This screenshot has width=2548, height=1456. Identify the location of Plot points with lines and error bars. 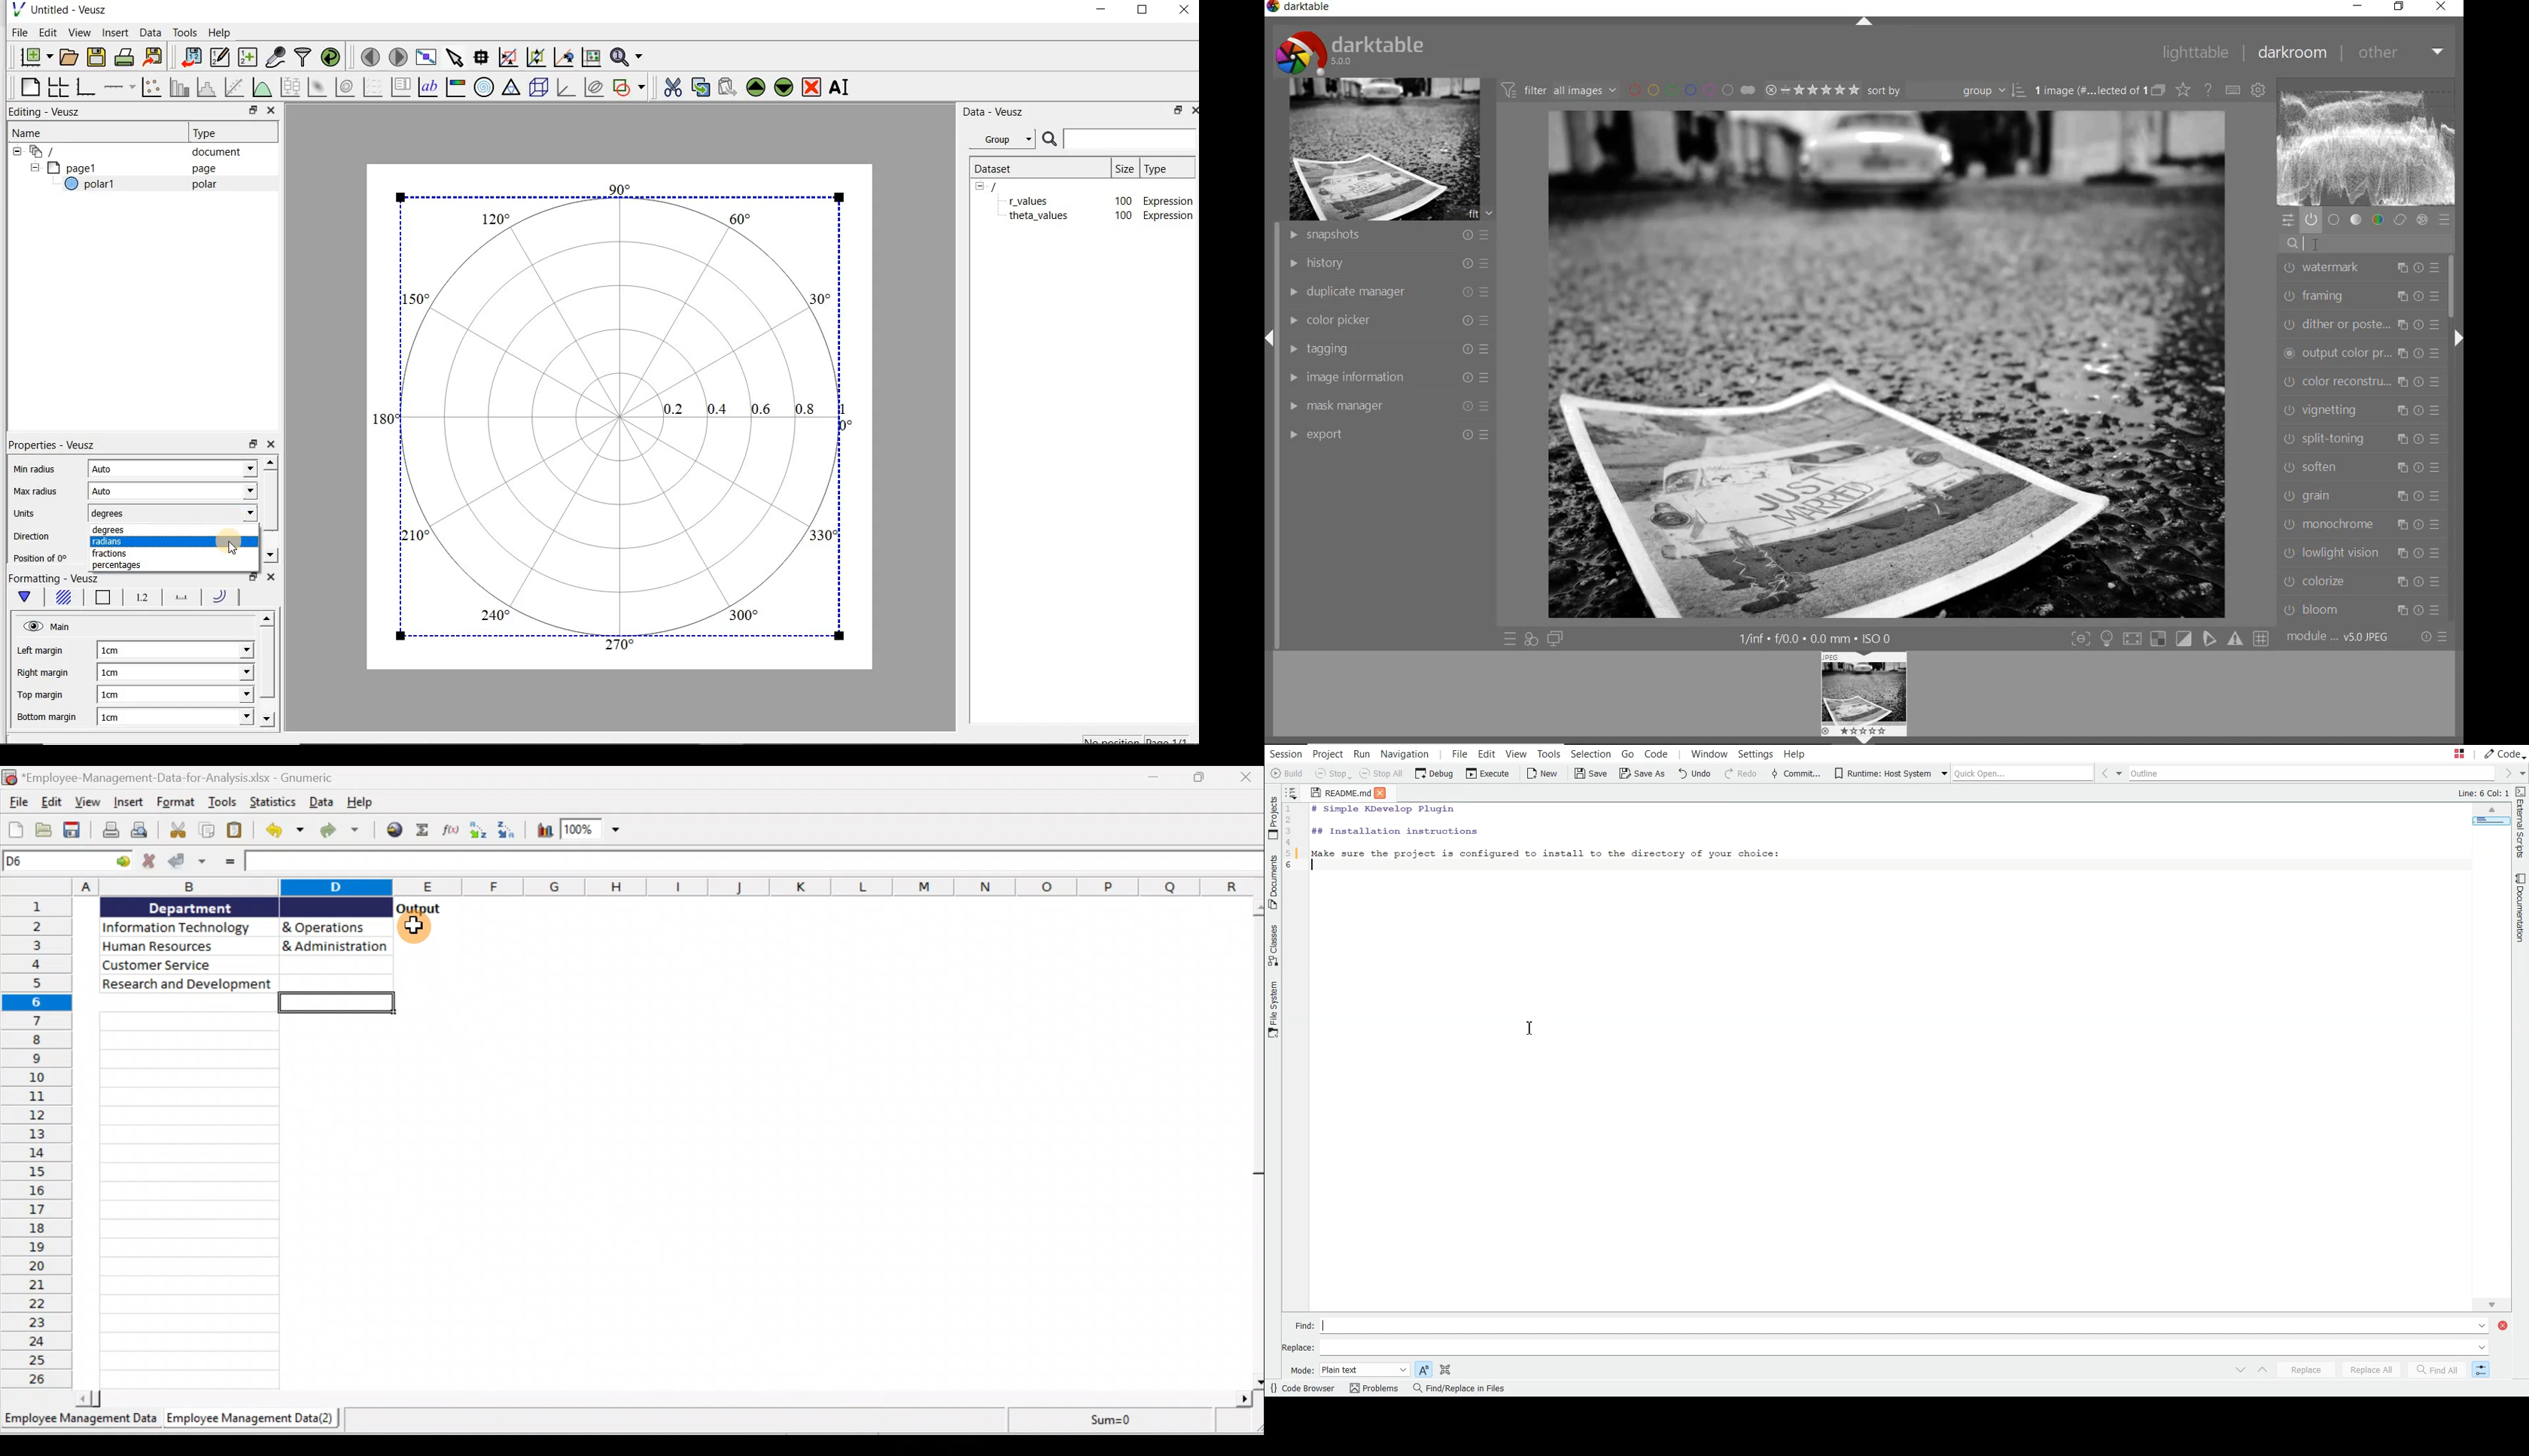
(153, 86).